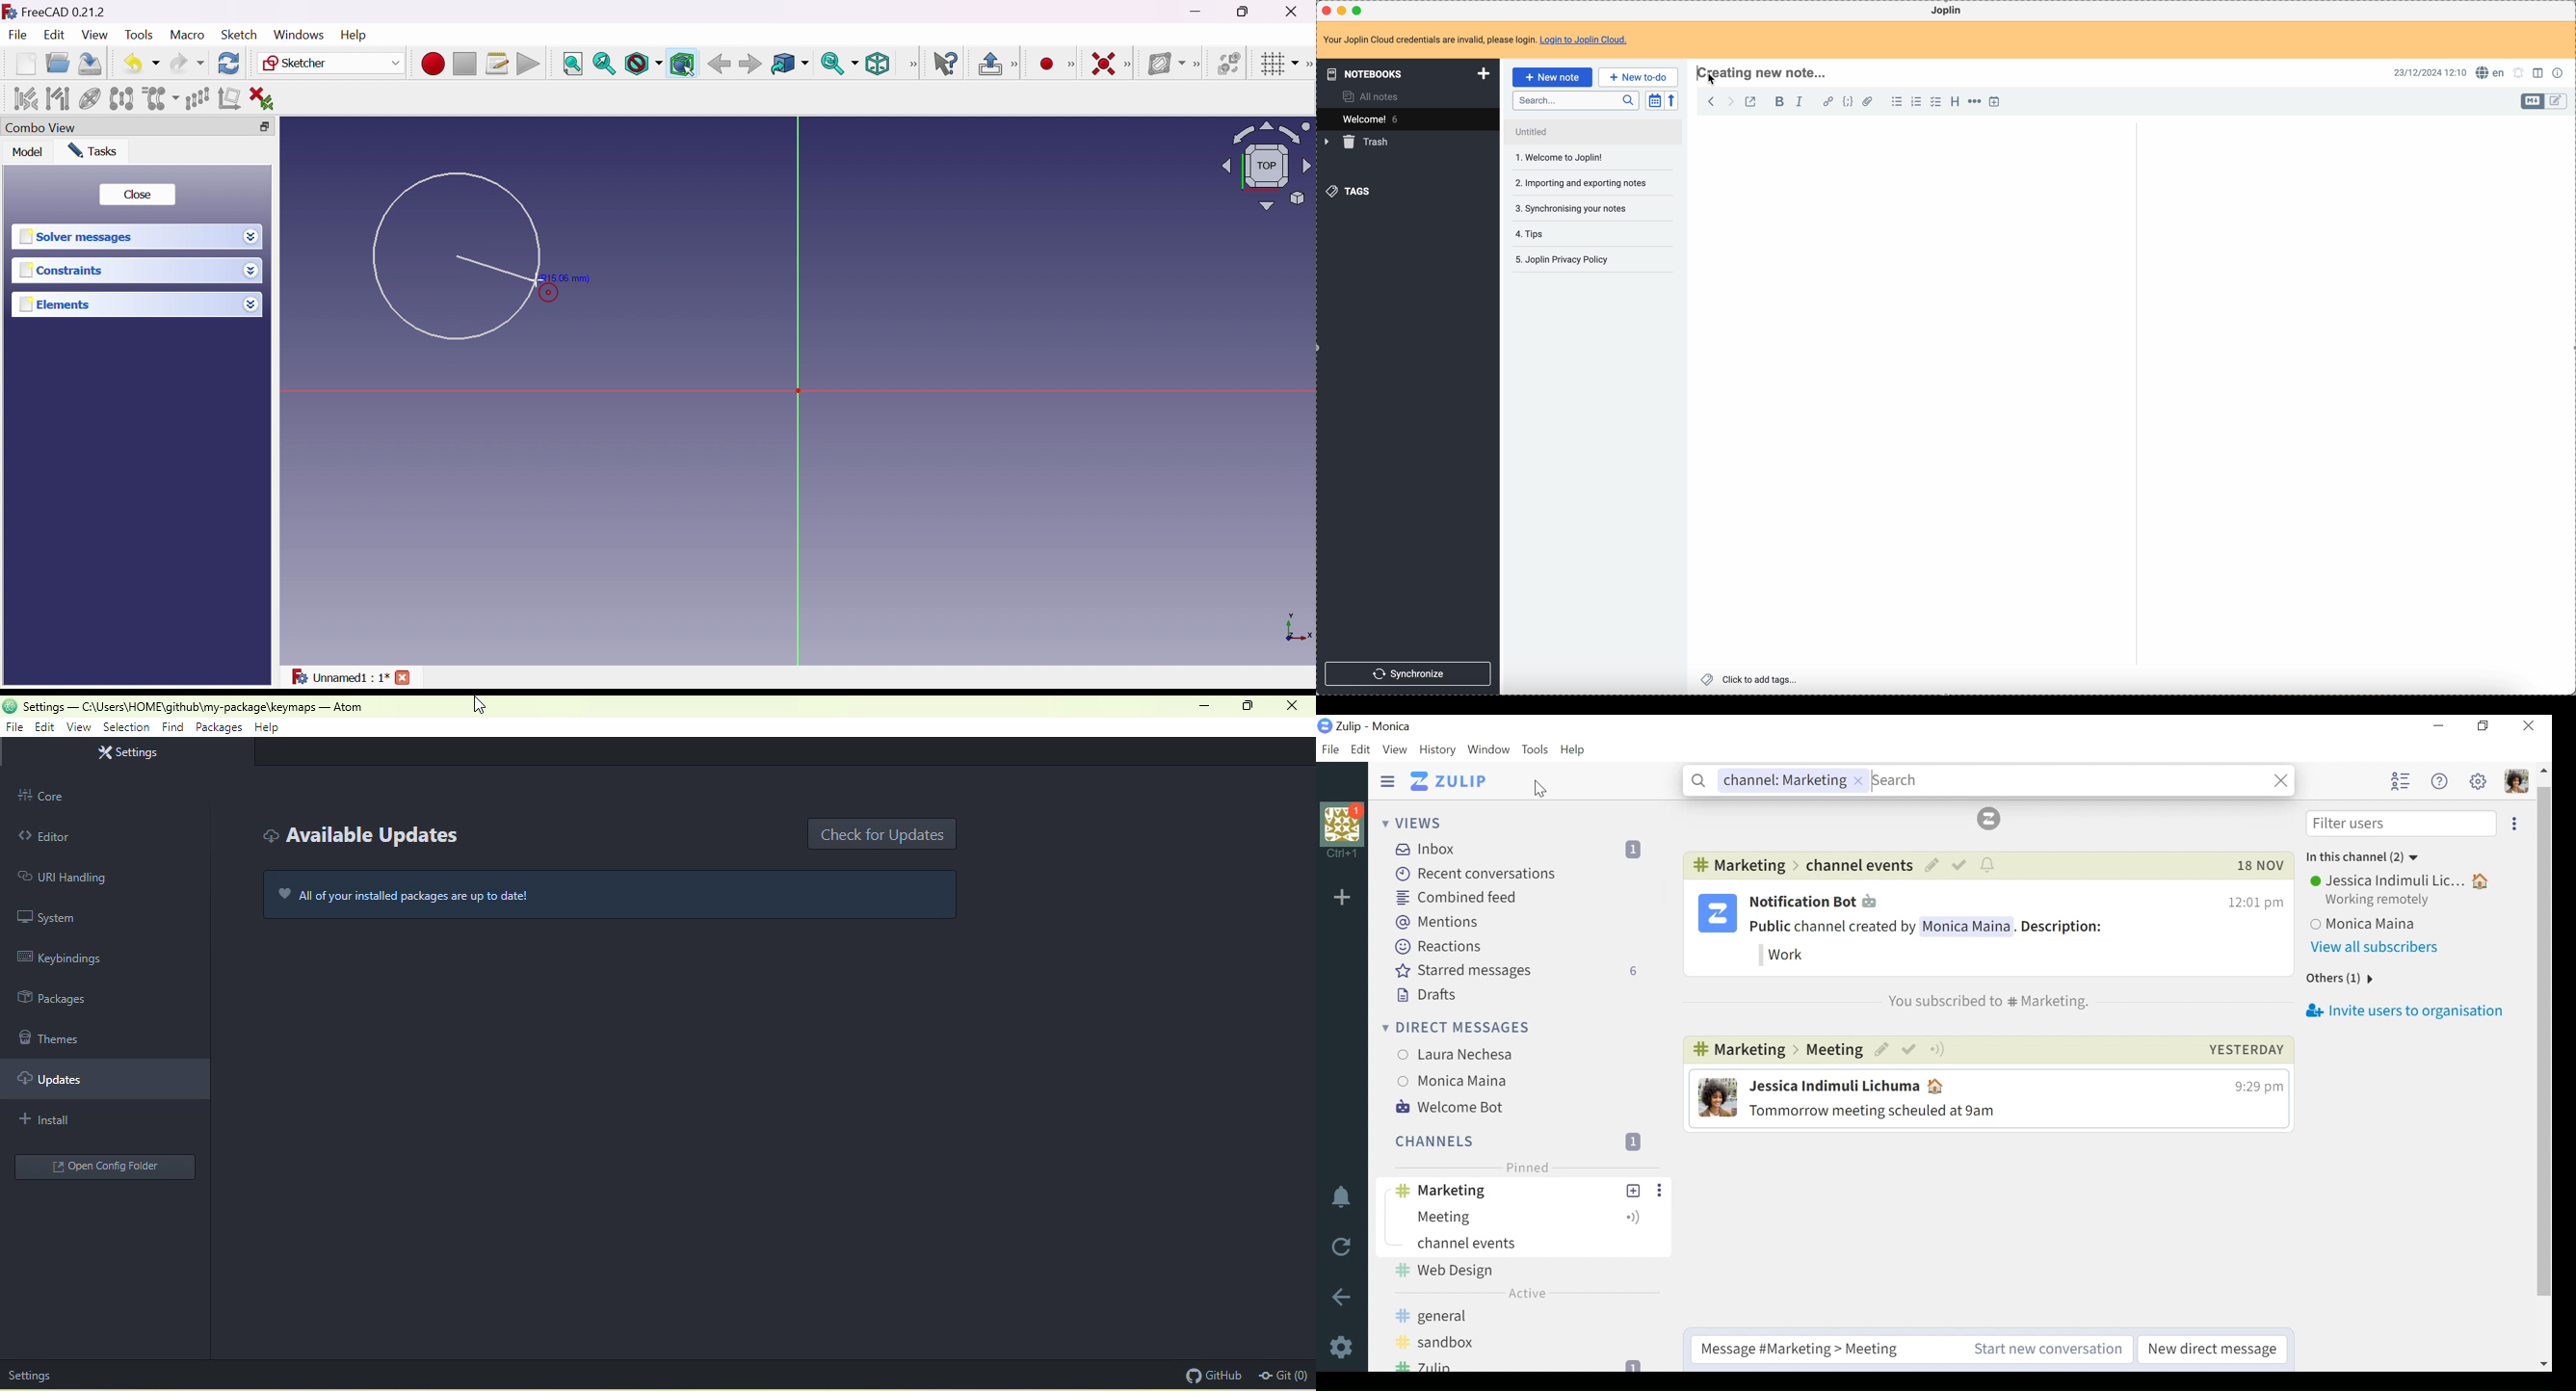 The width and height of the screenshot is (2576, 1400). What do you see at coordinates (1525, 1364) in the screenshot?
I see `channel` at bounding box center [1525, 1364].